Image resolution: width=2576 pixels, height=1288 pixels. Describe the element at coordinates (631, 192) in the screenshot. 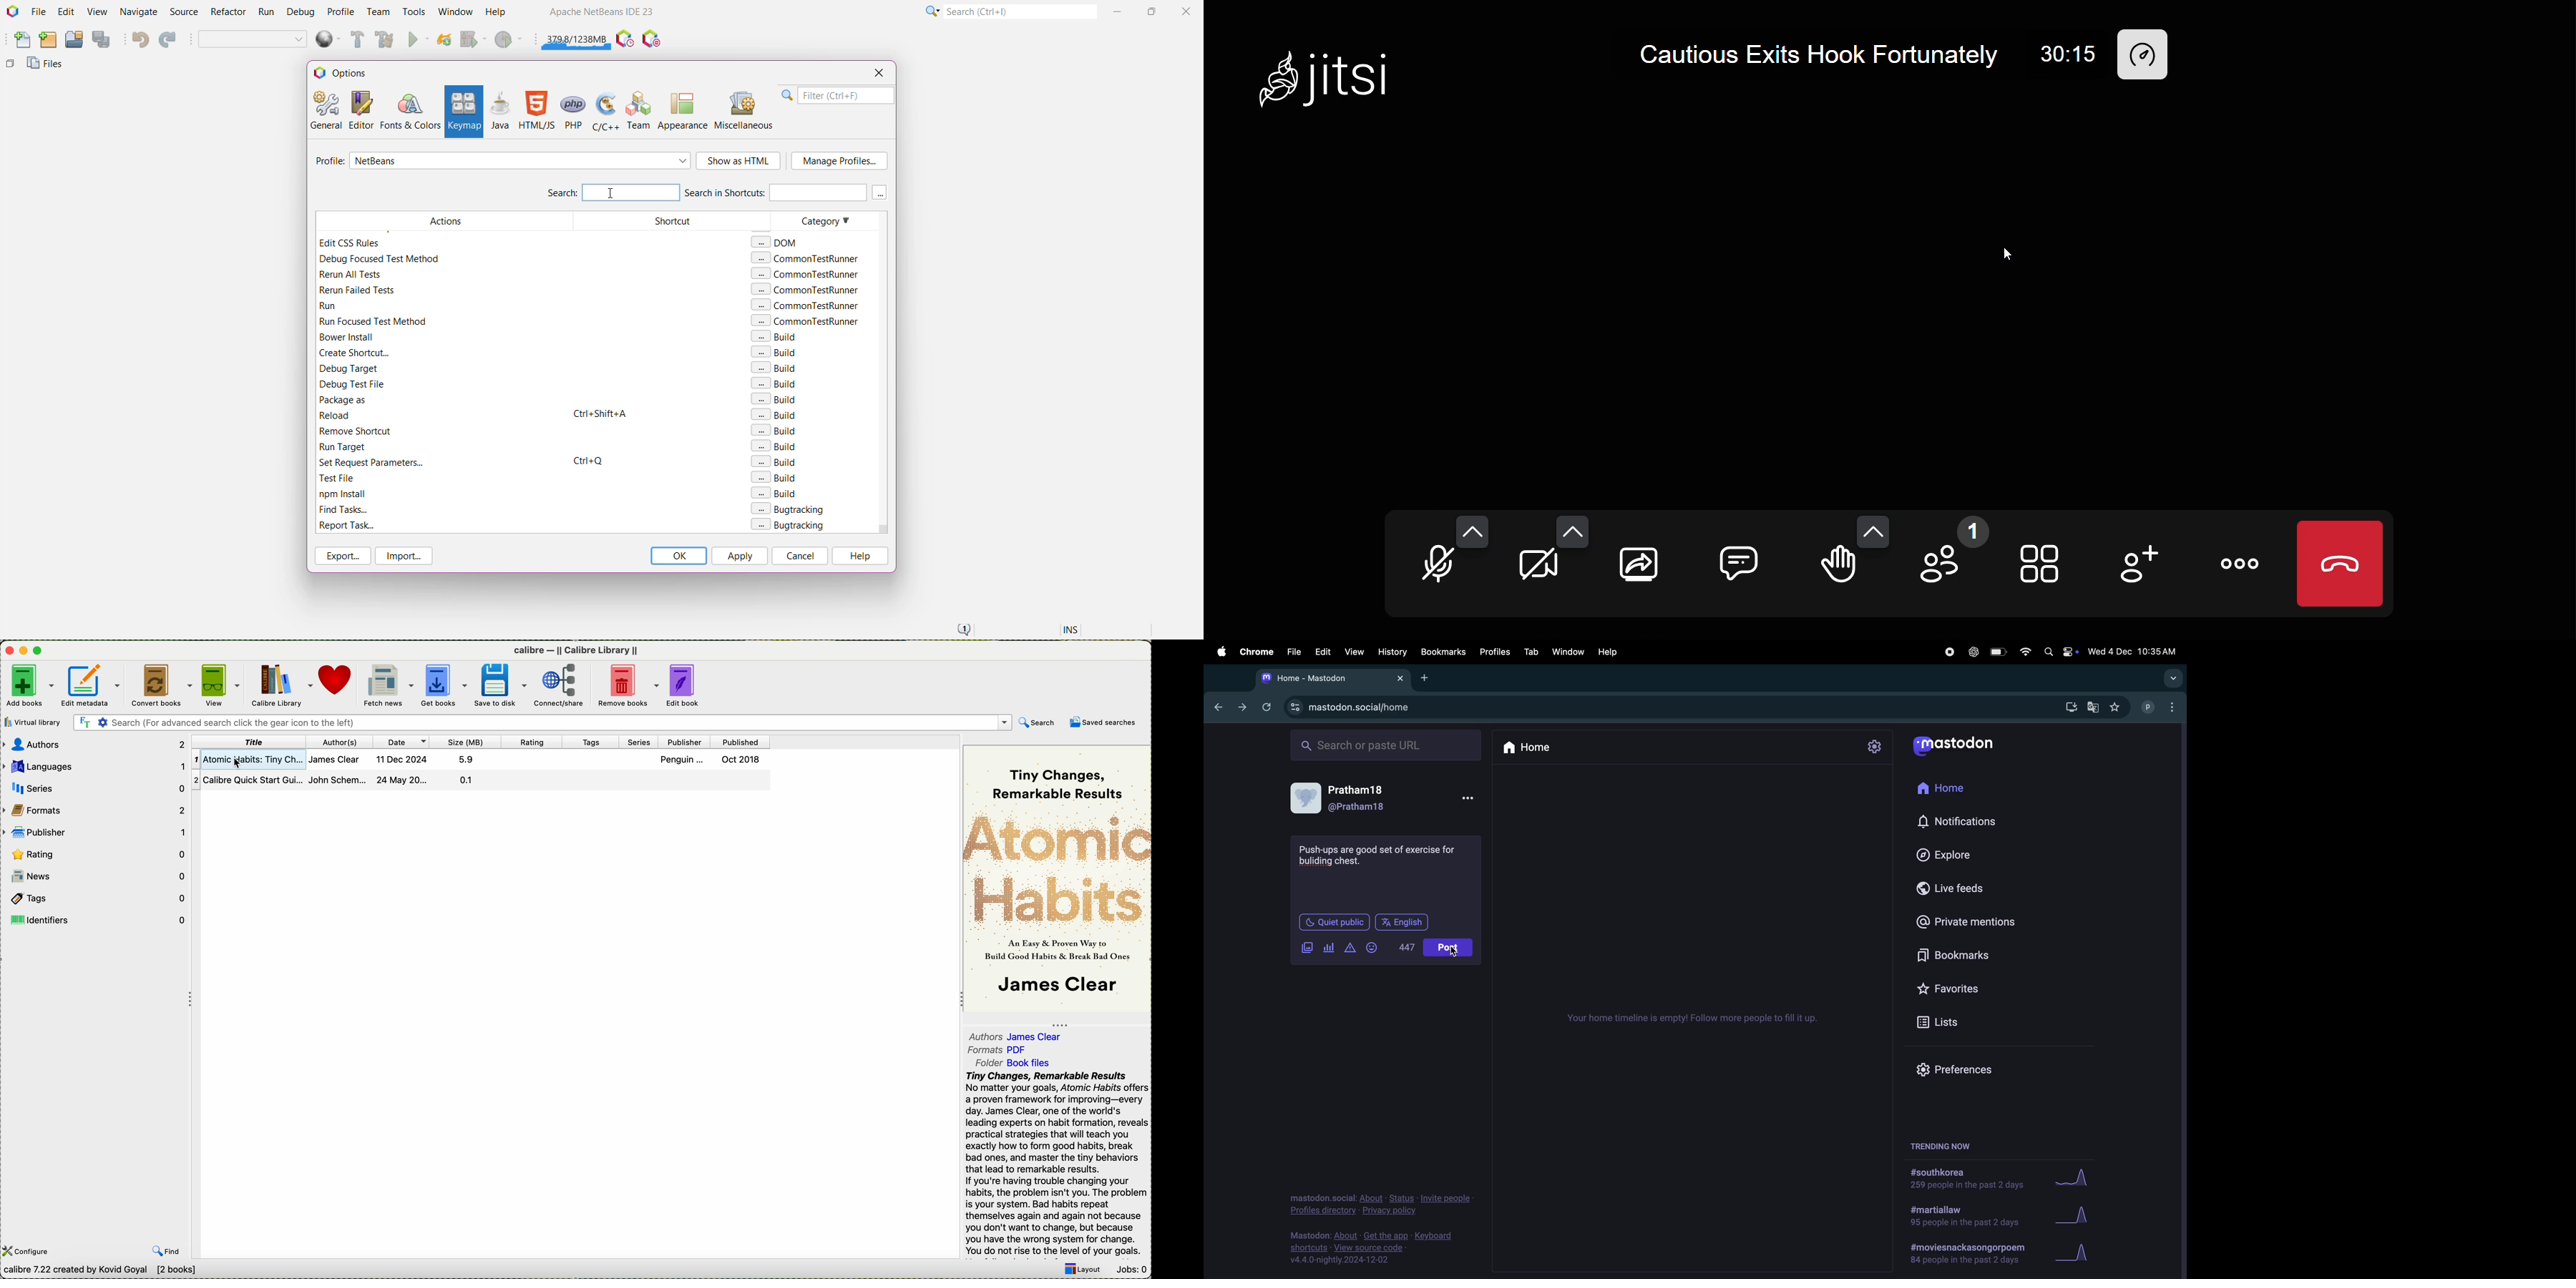

I see `Type the next action to set Keyboard shortcut` at that location.